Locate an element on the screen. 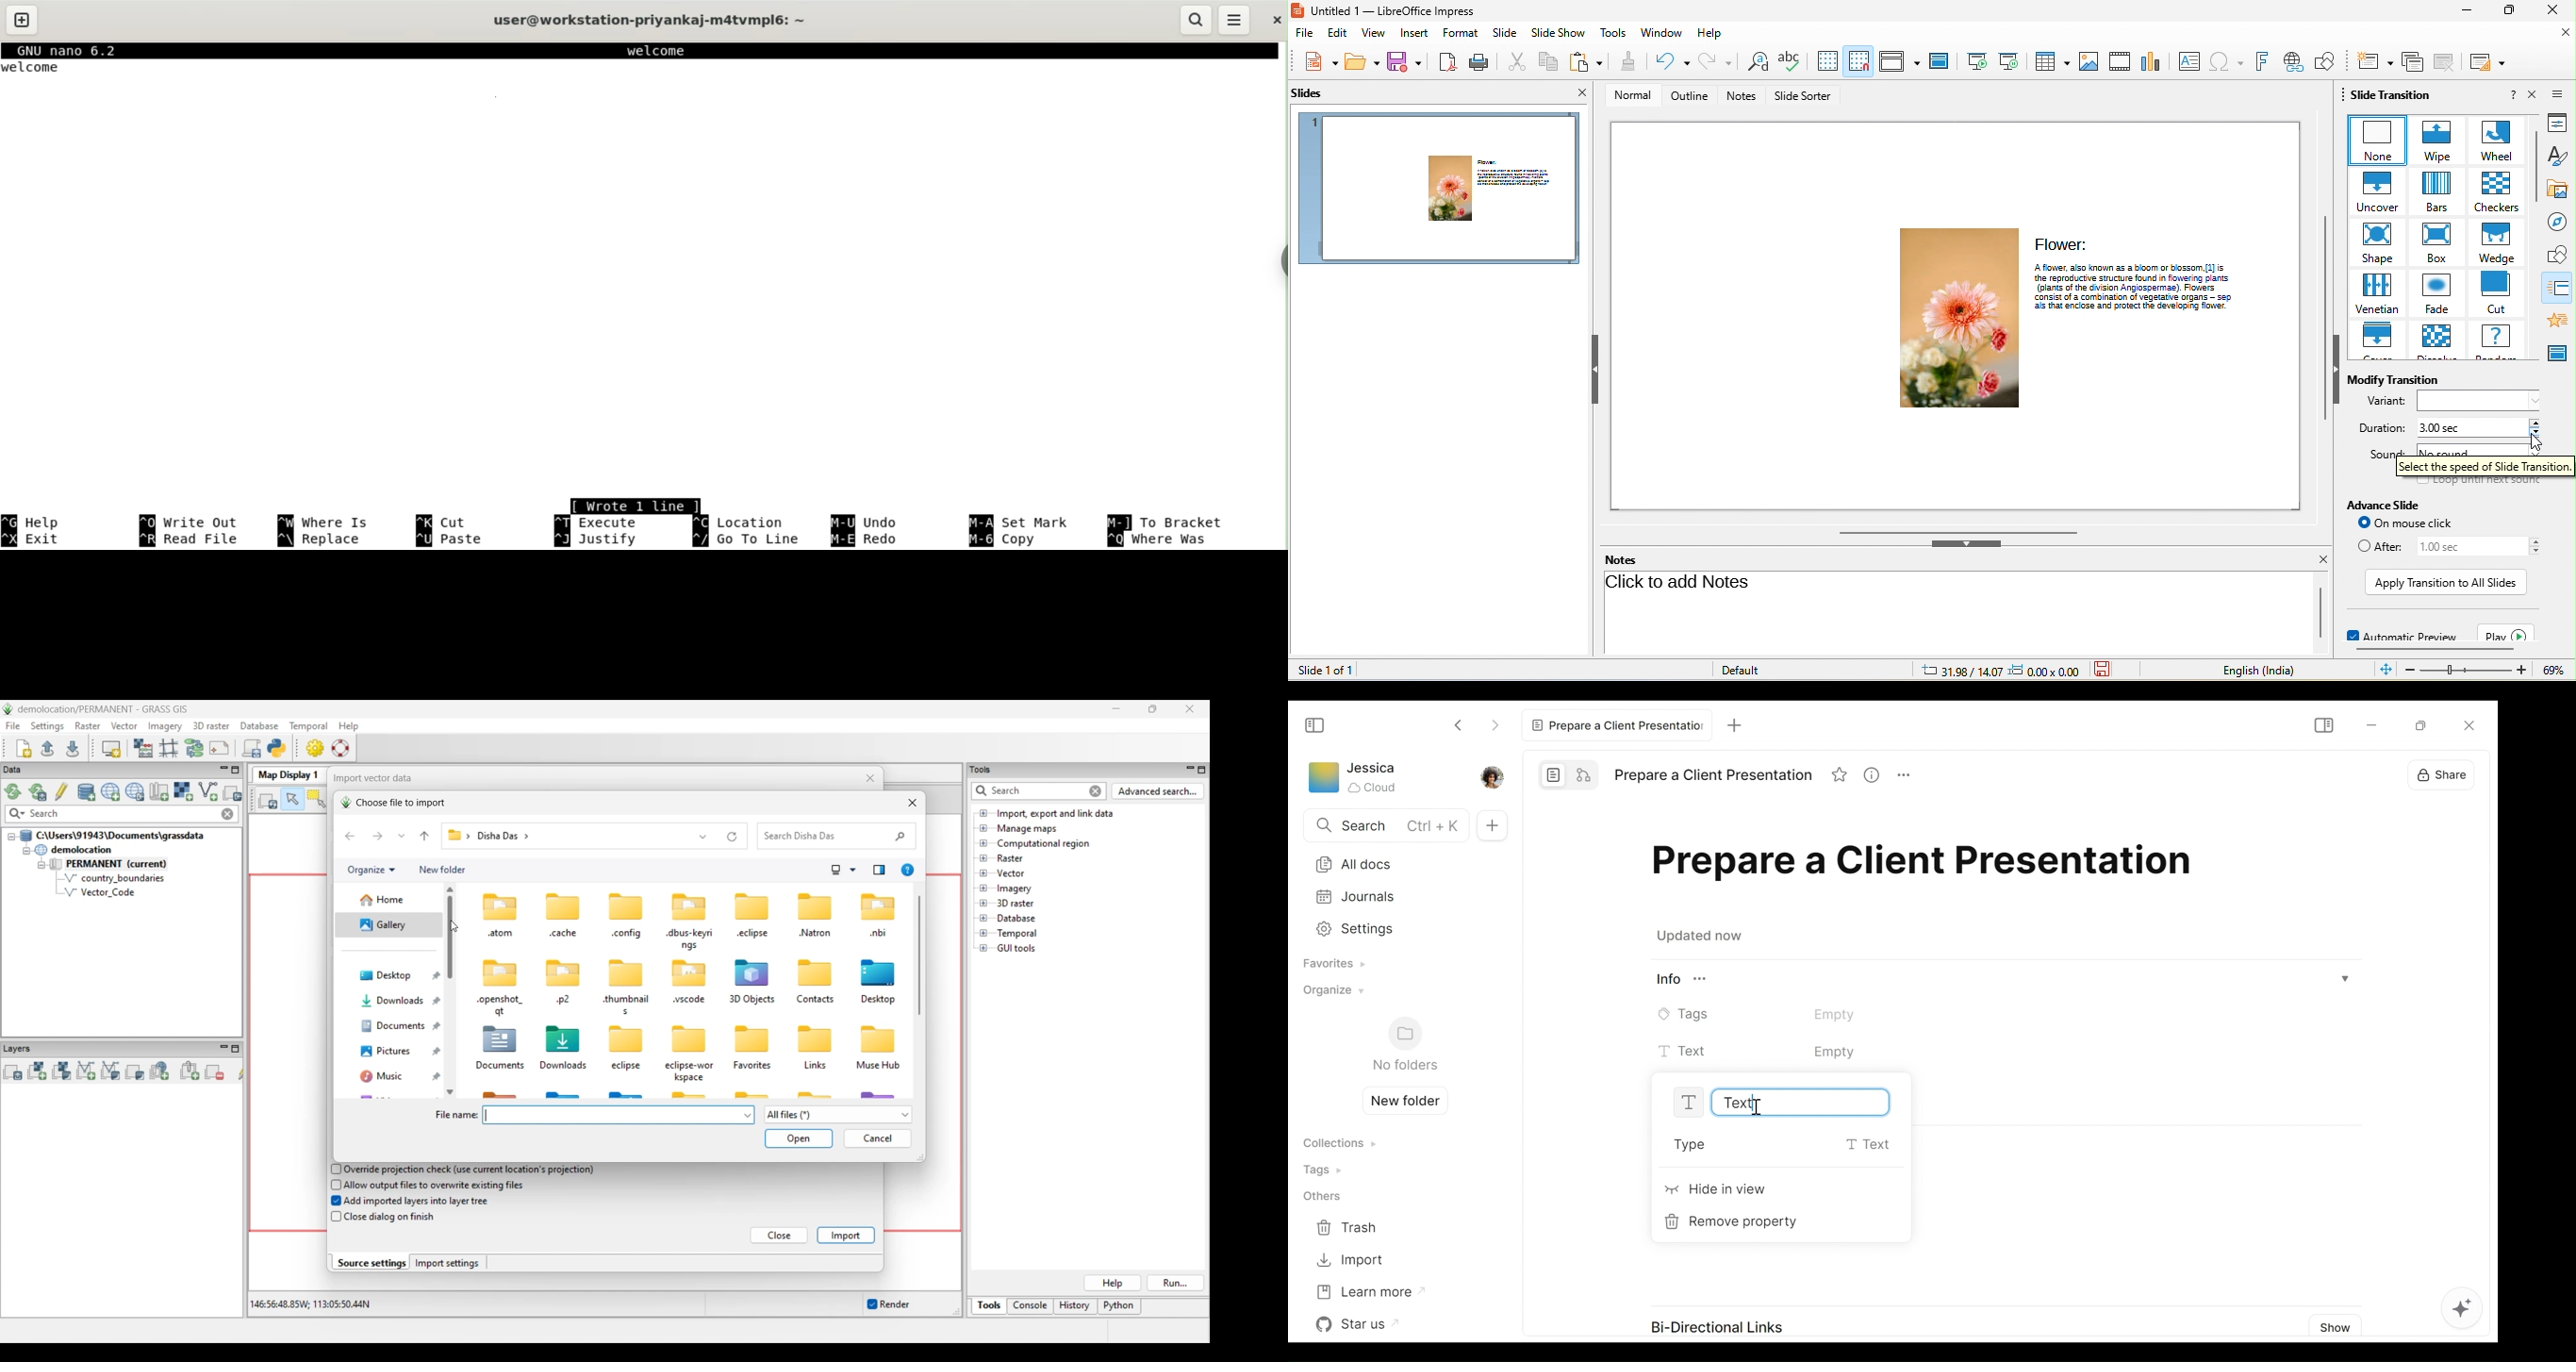 This screenshot has width=2576, height=1372. Untitled 1 — LibreOffice Impress is located at coordinates (1387, 10).